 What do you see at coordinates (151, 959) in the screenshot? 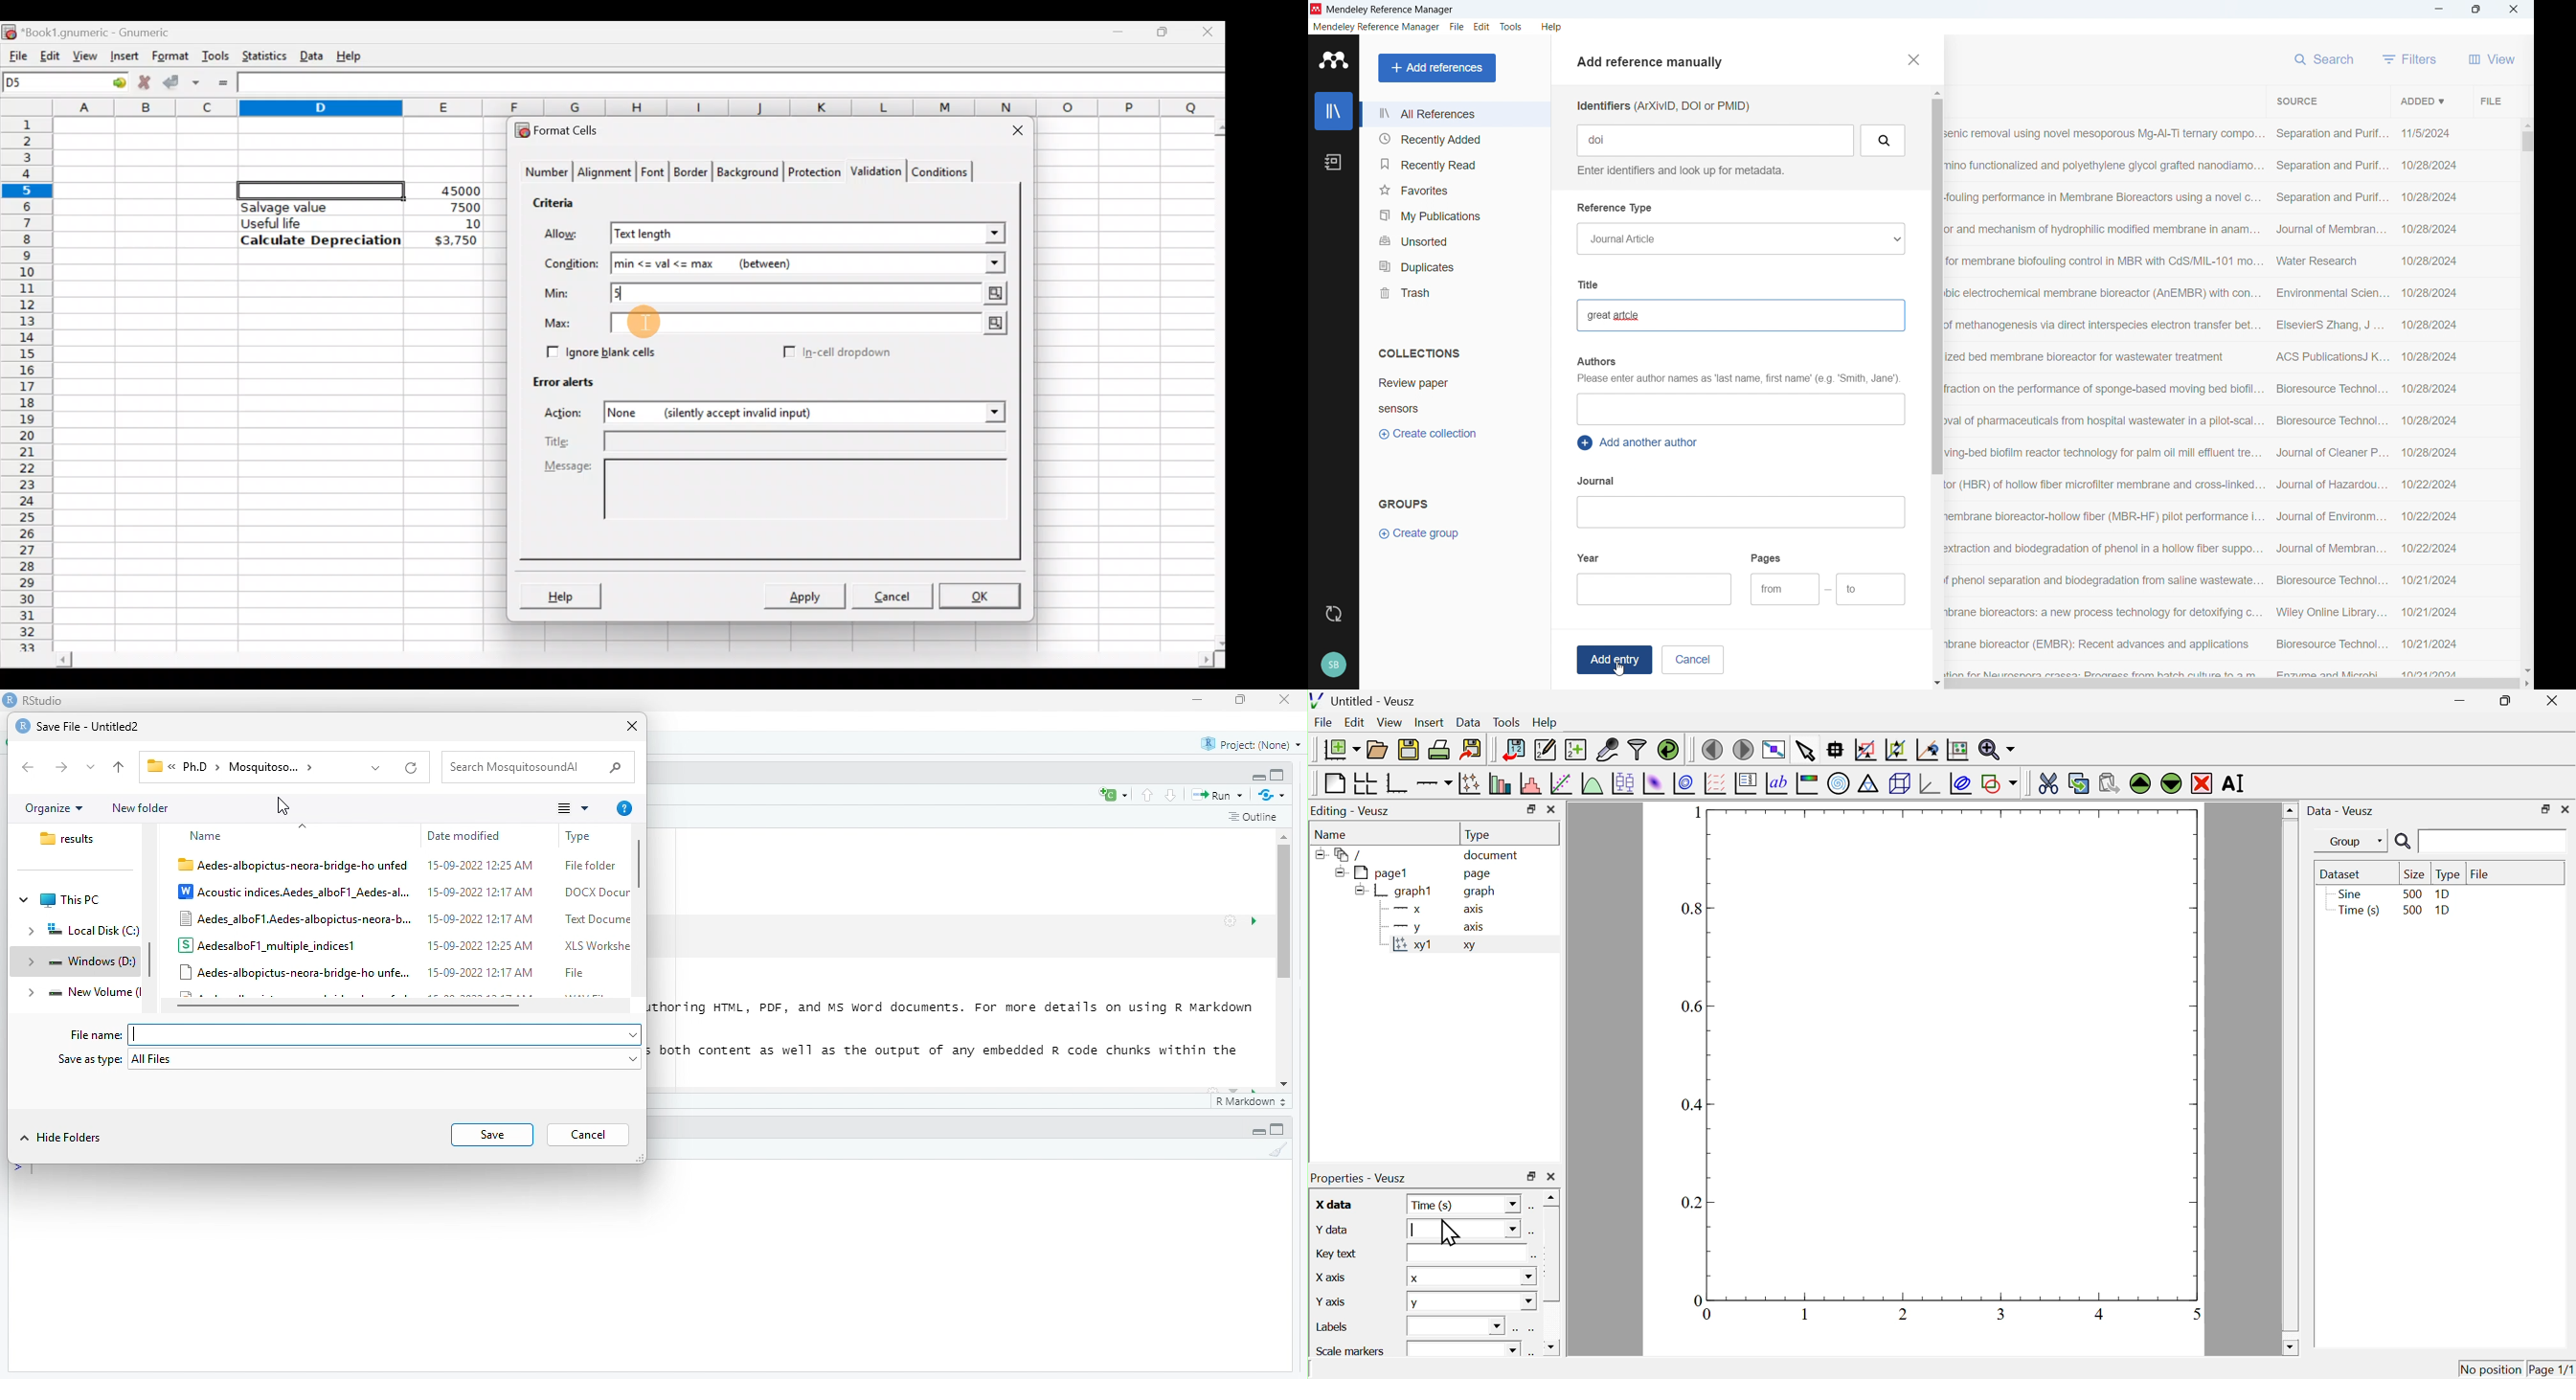
I see `scrollbar` at bounding box center [151, 959].